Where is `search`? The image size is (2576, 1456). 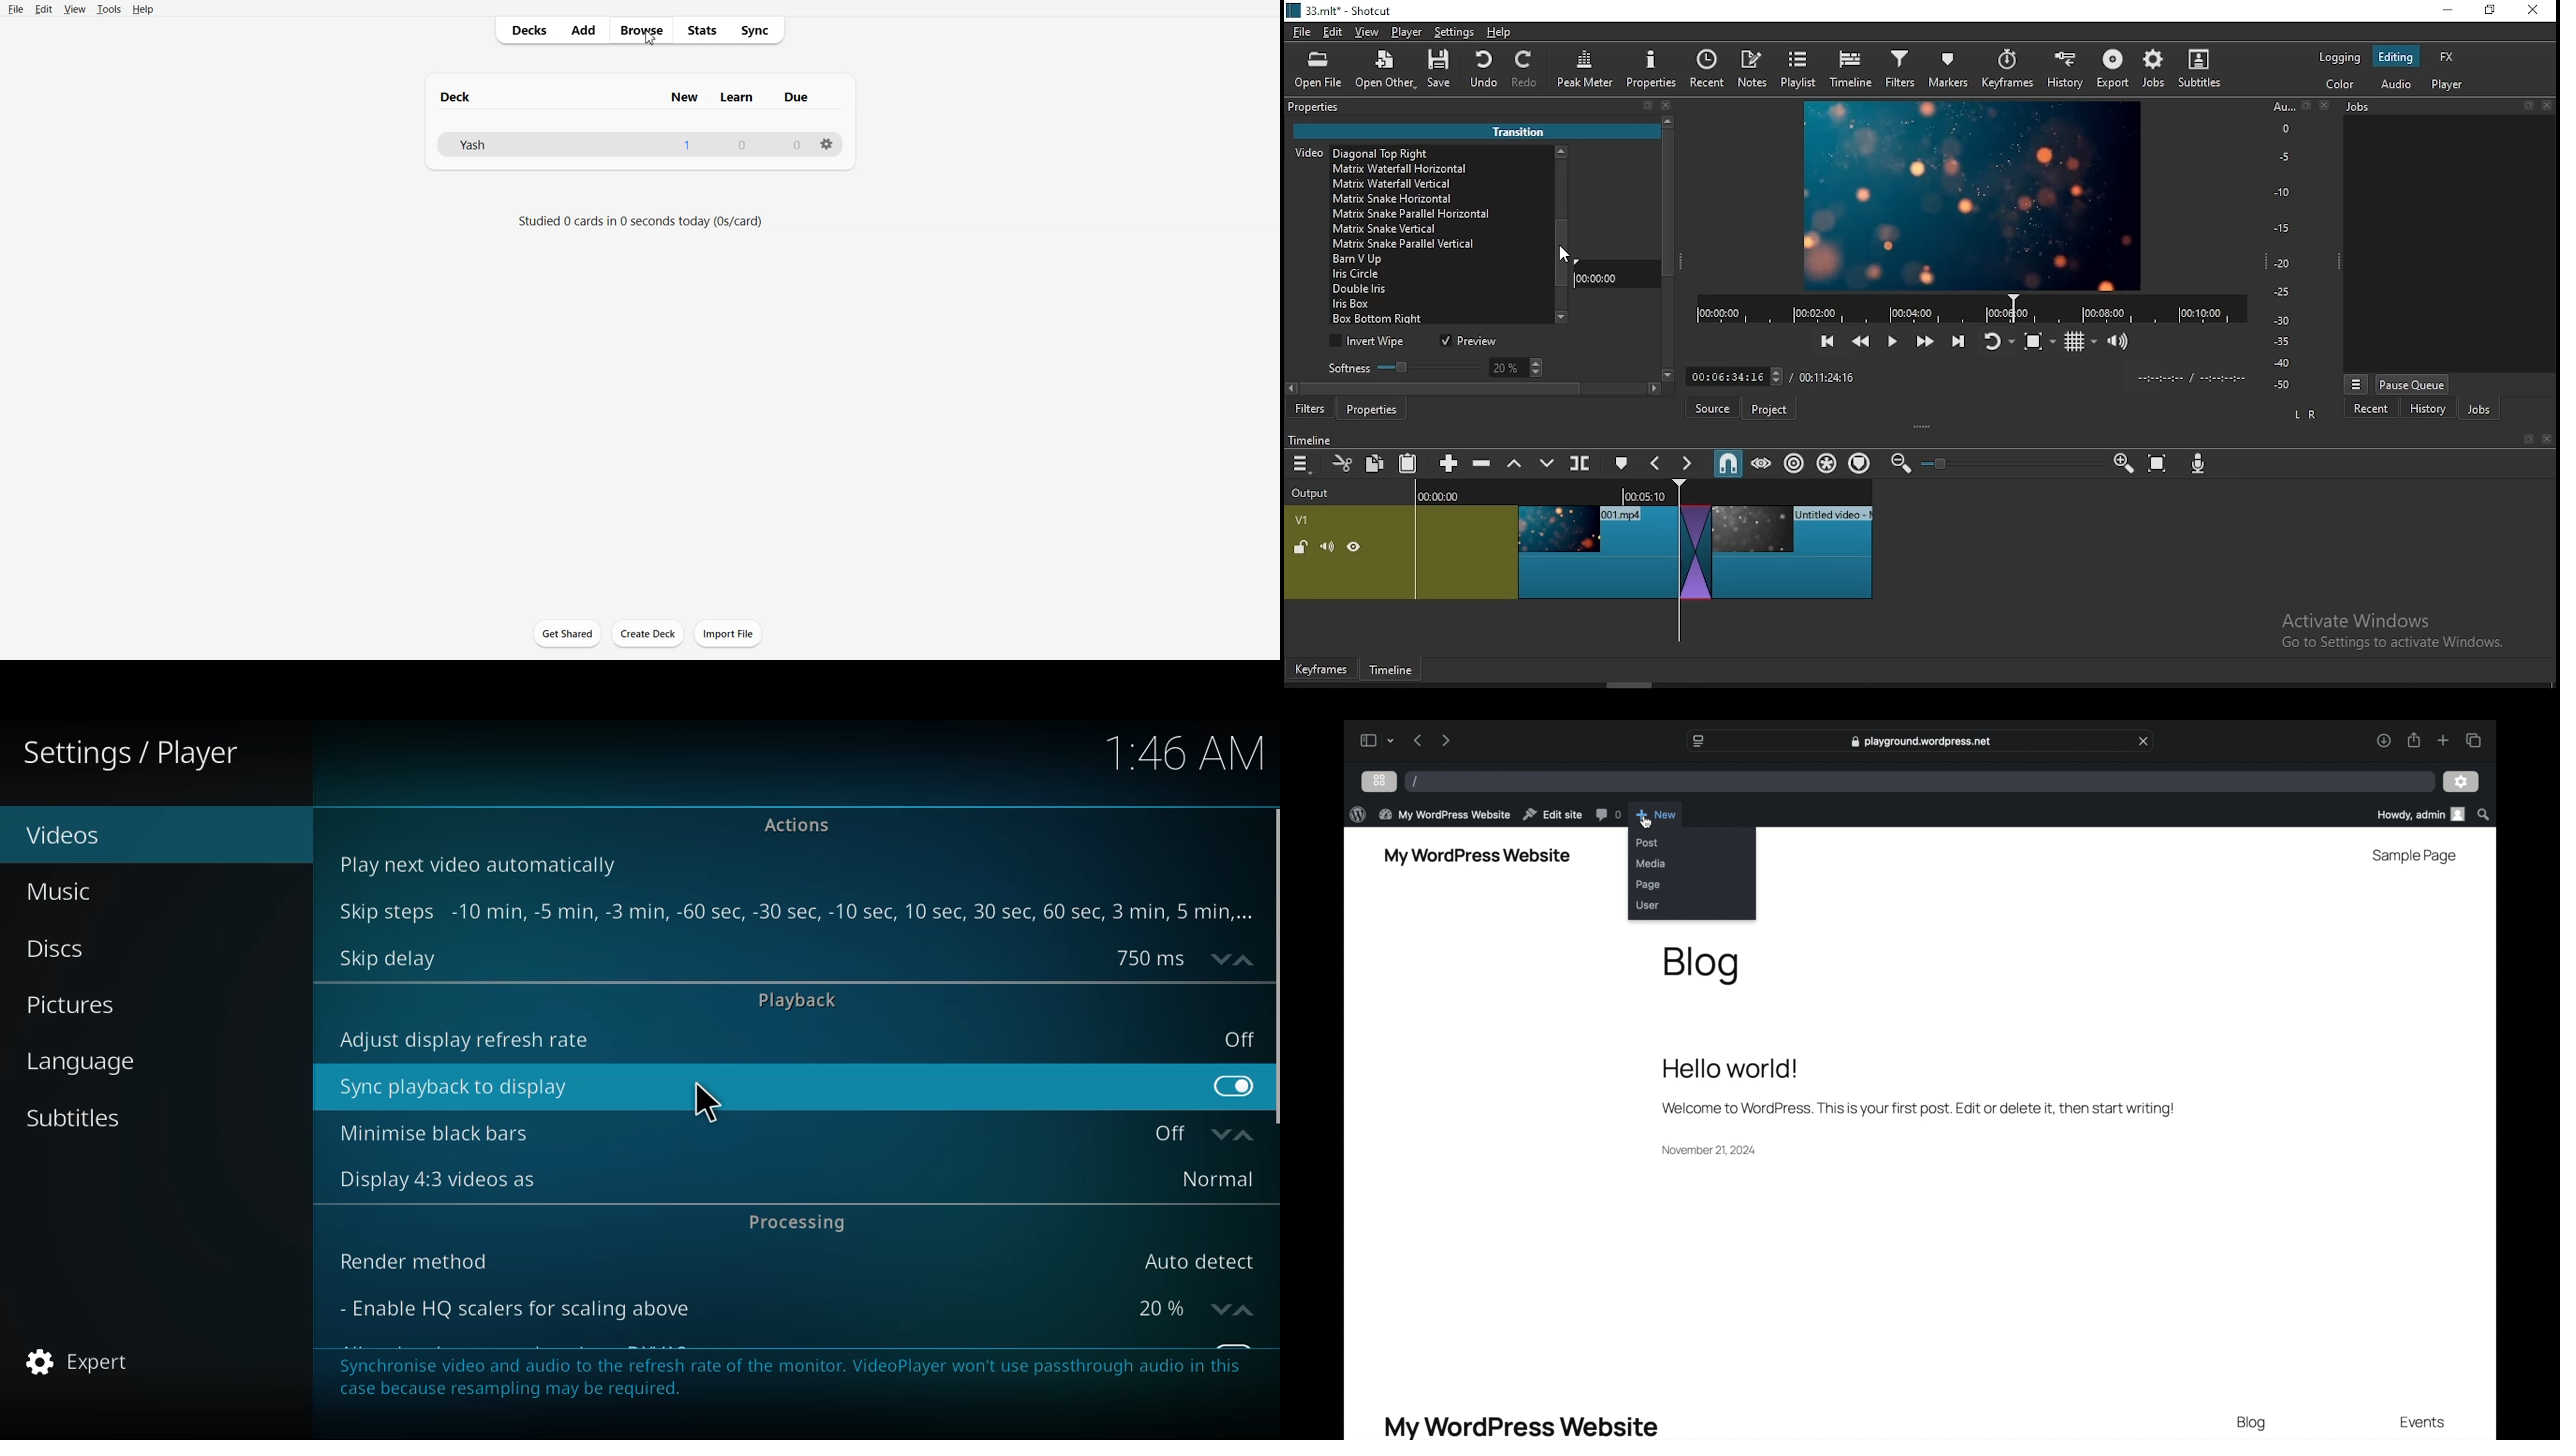
search is located at coordinates (2485, 814).